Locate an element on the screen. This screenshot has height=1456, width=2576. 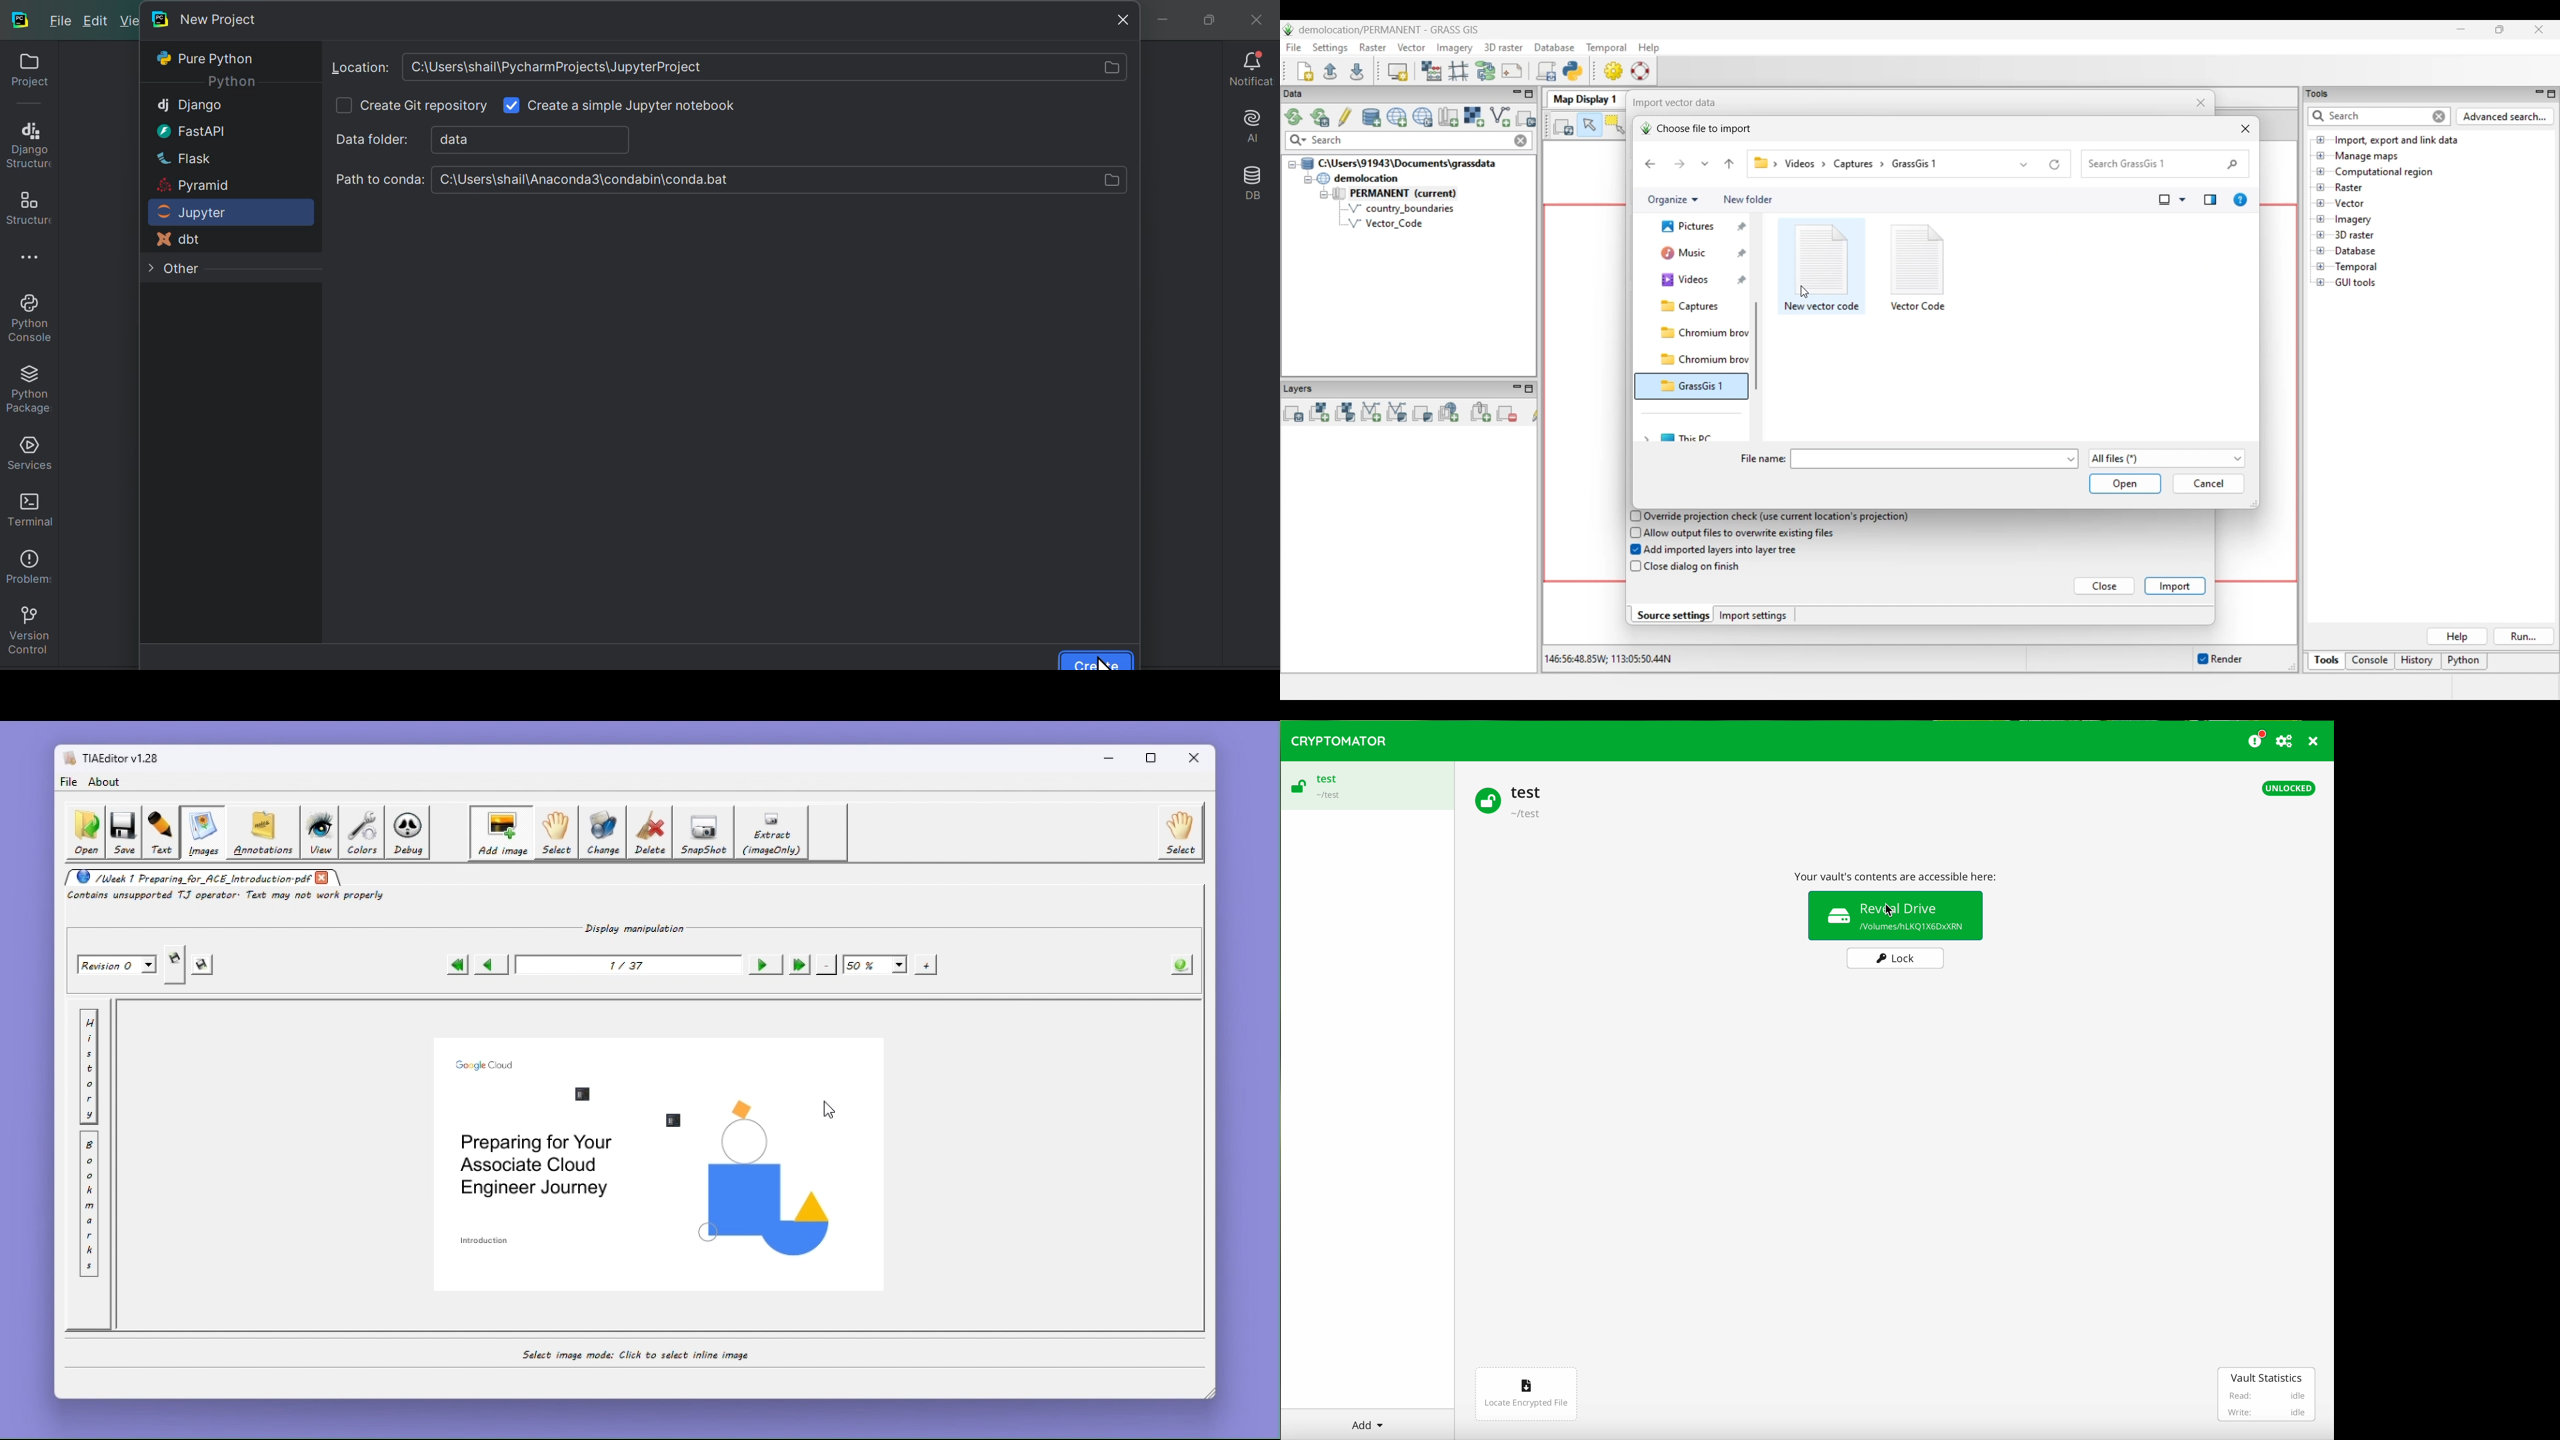
SnapShot is located at coordinates (706, 833).